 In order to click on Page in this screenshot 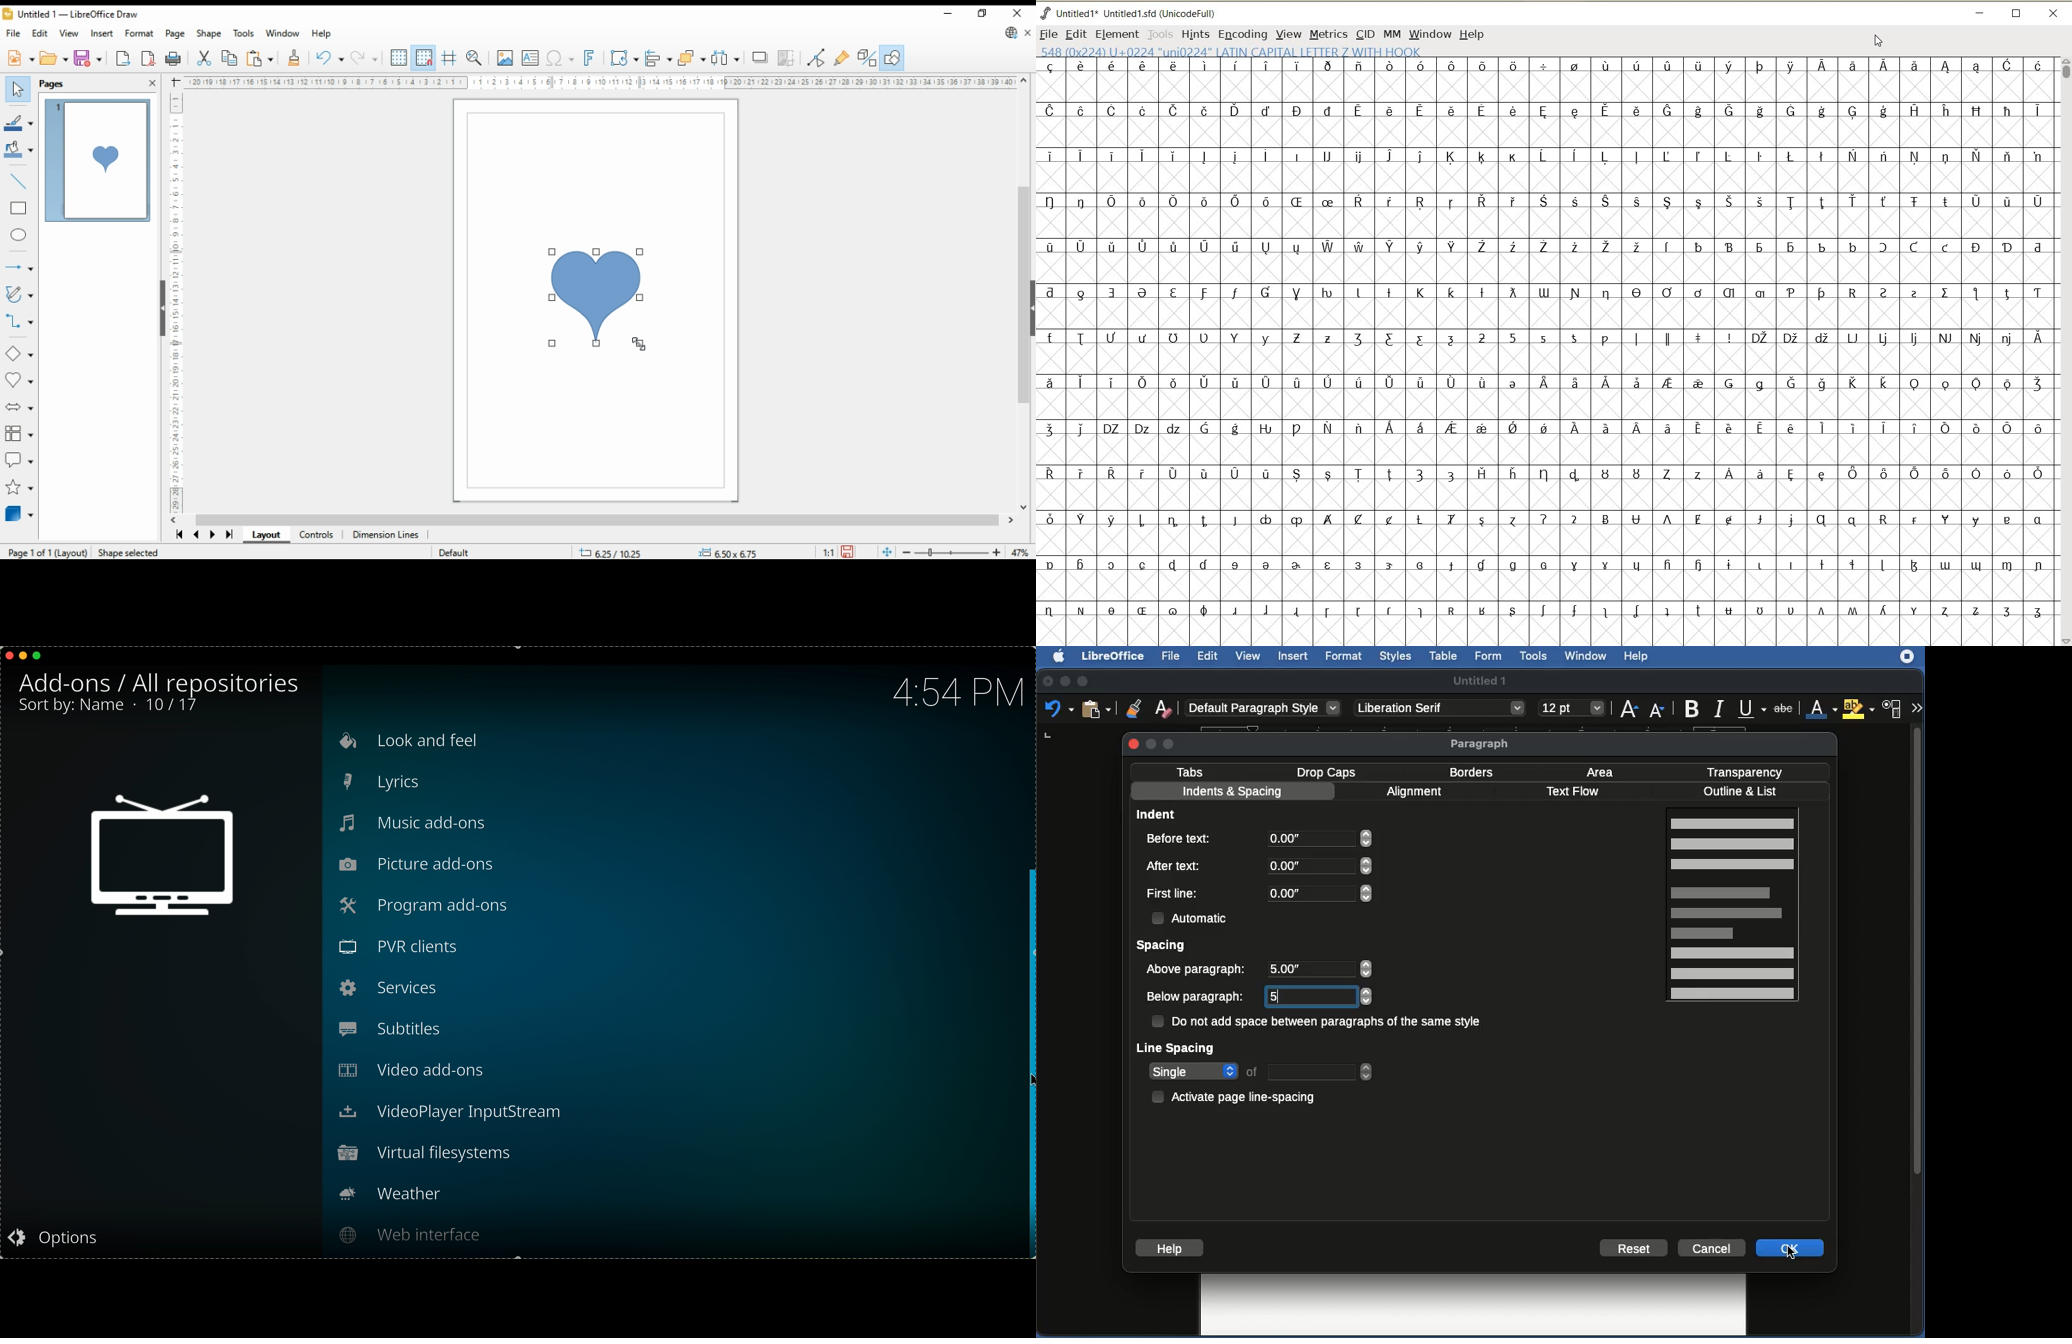, I will do `click(49, 552)`.